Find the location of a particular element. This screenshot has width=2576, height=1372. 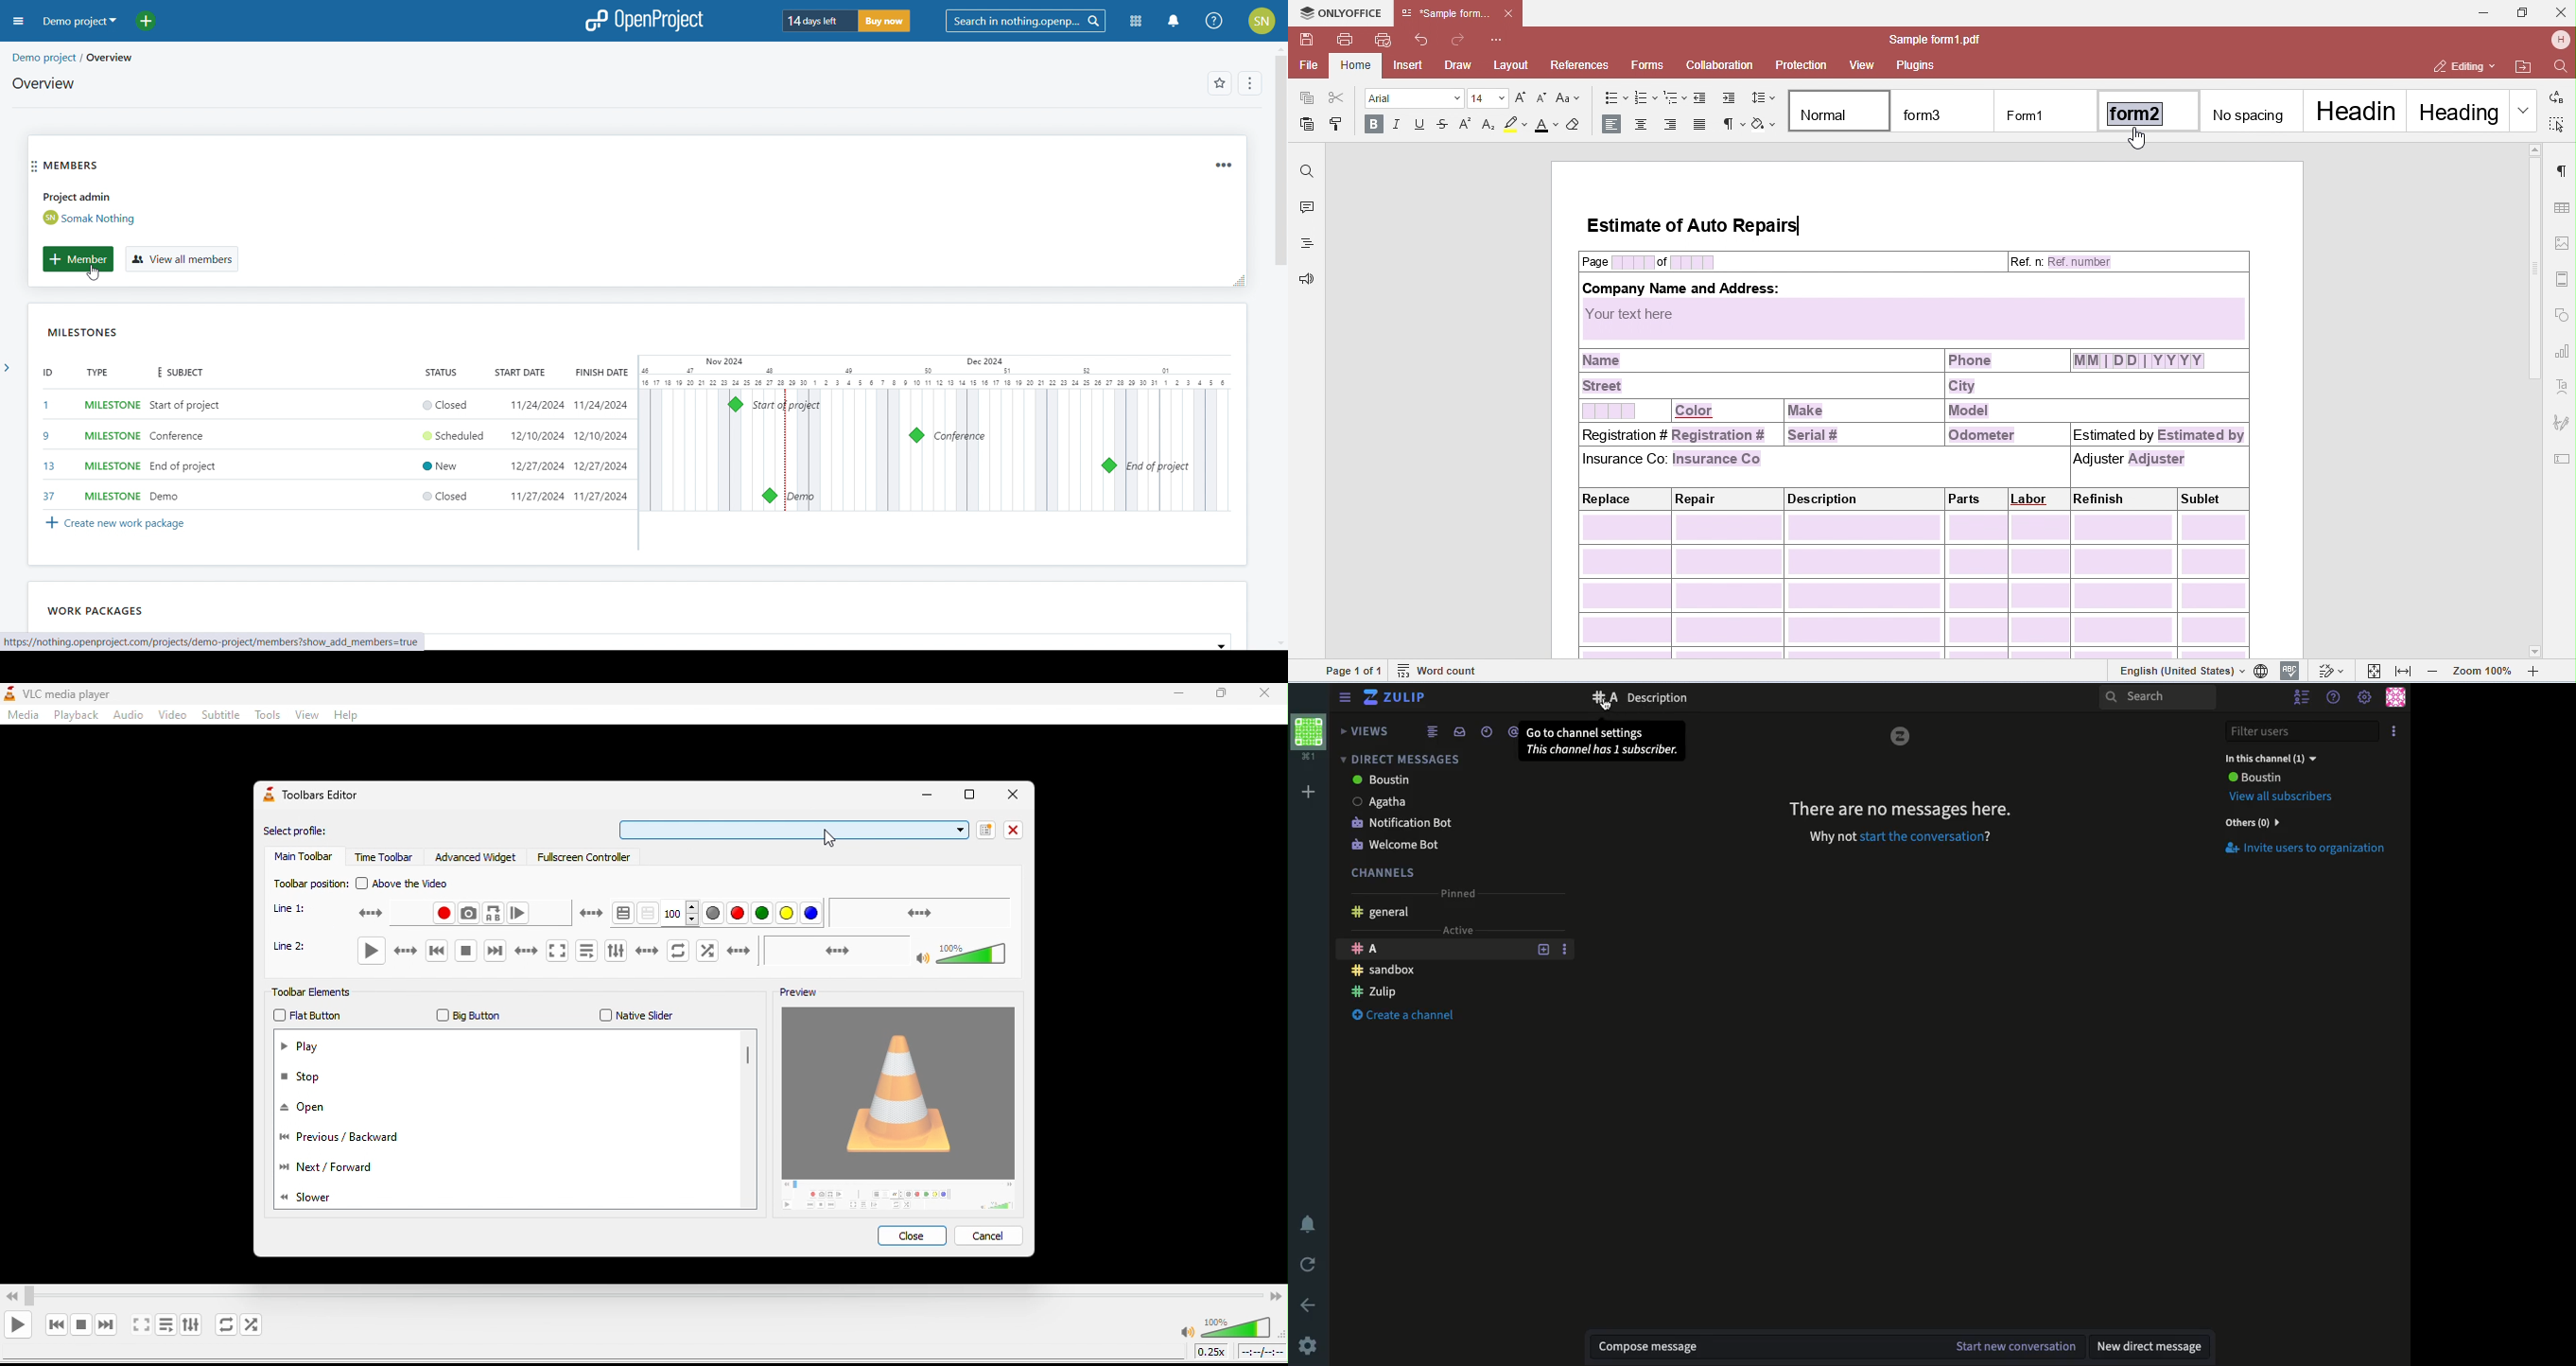

why not is located at coordinates (1831, 837).